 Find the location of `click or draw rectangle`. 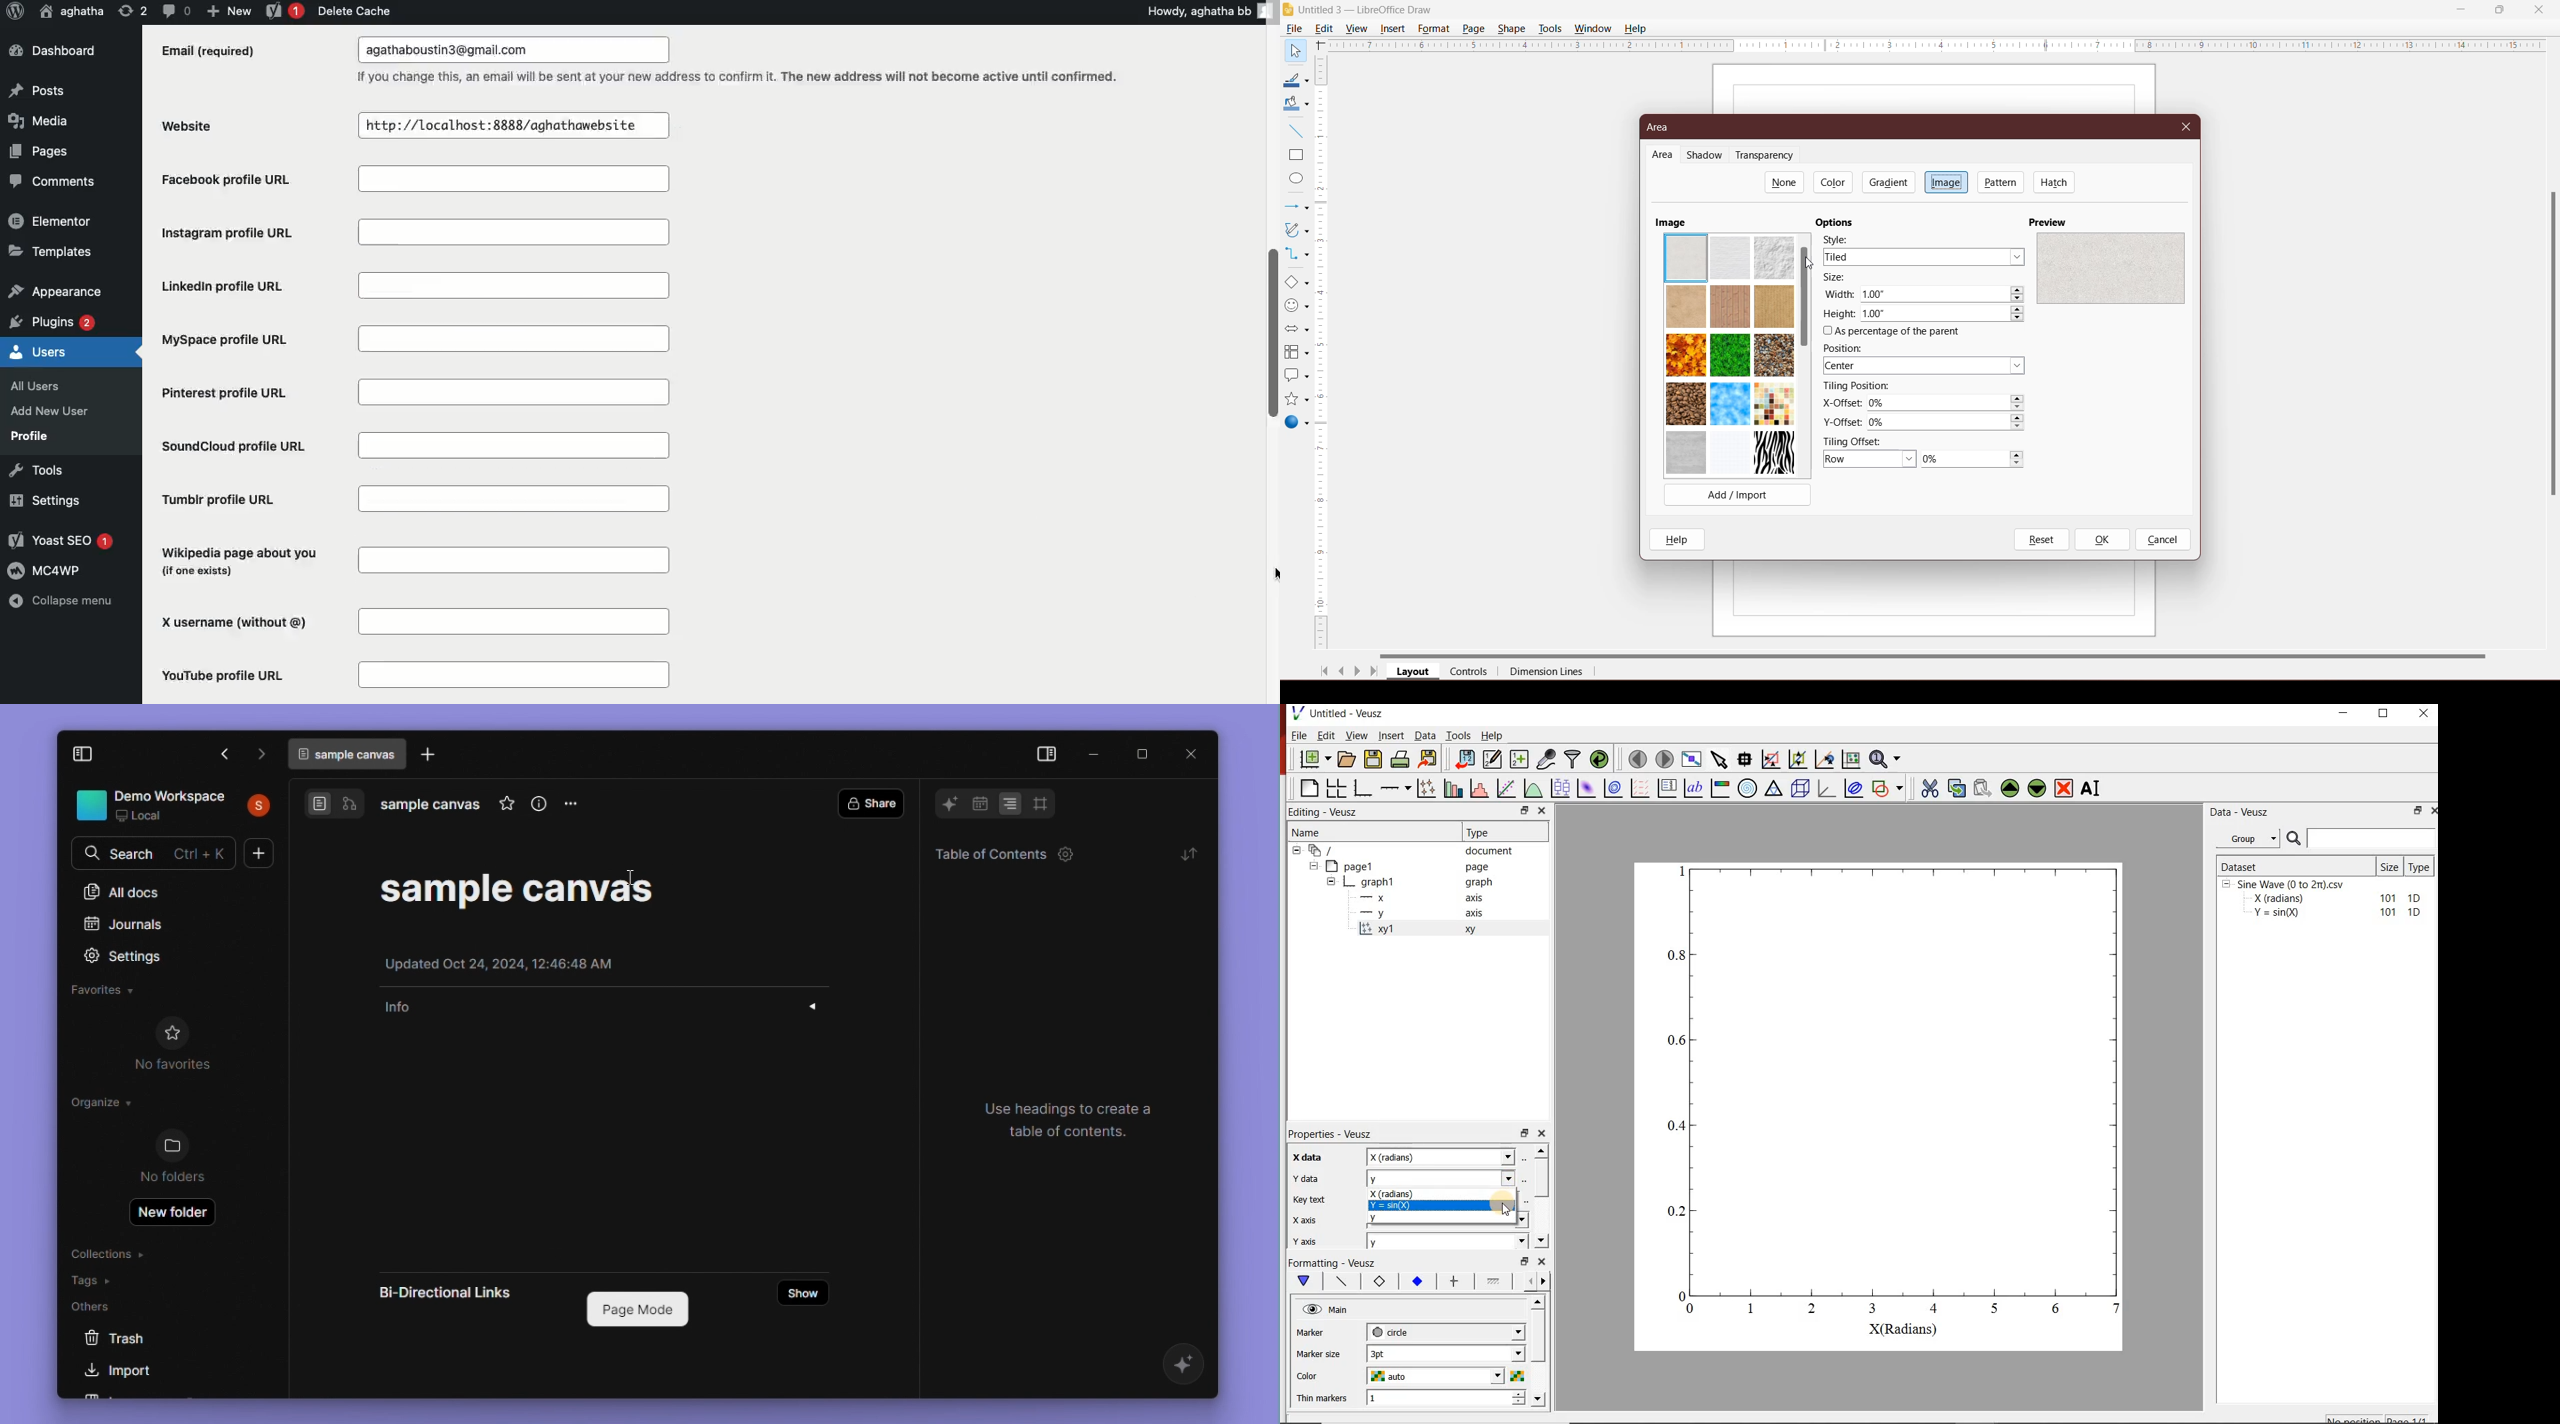

click or draw rectangle is located at coordinates (1771, 758).